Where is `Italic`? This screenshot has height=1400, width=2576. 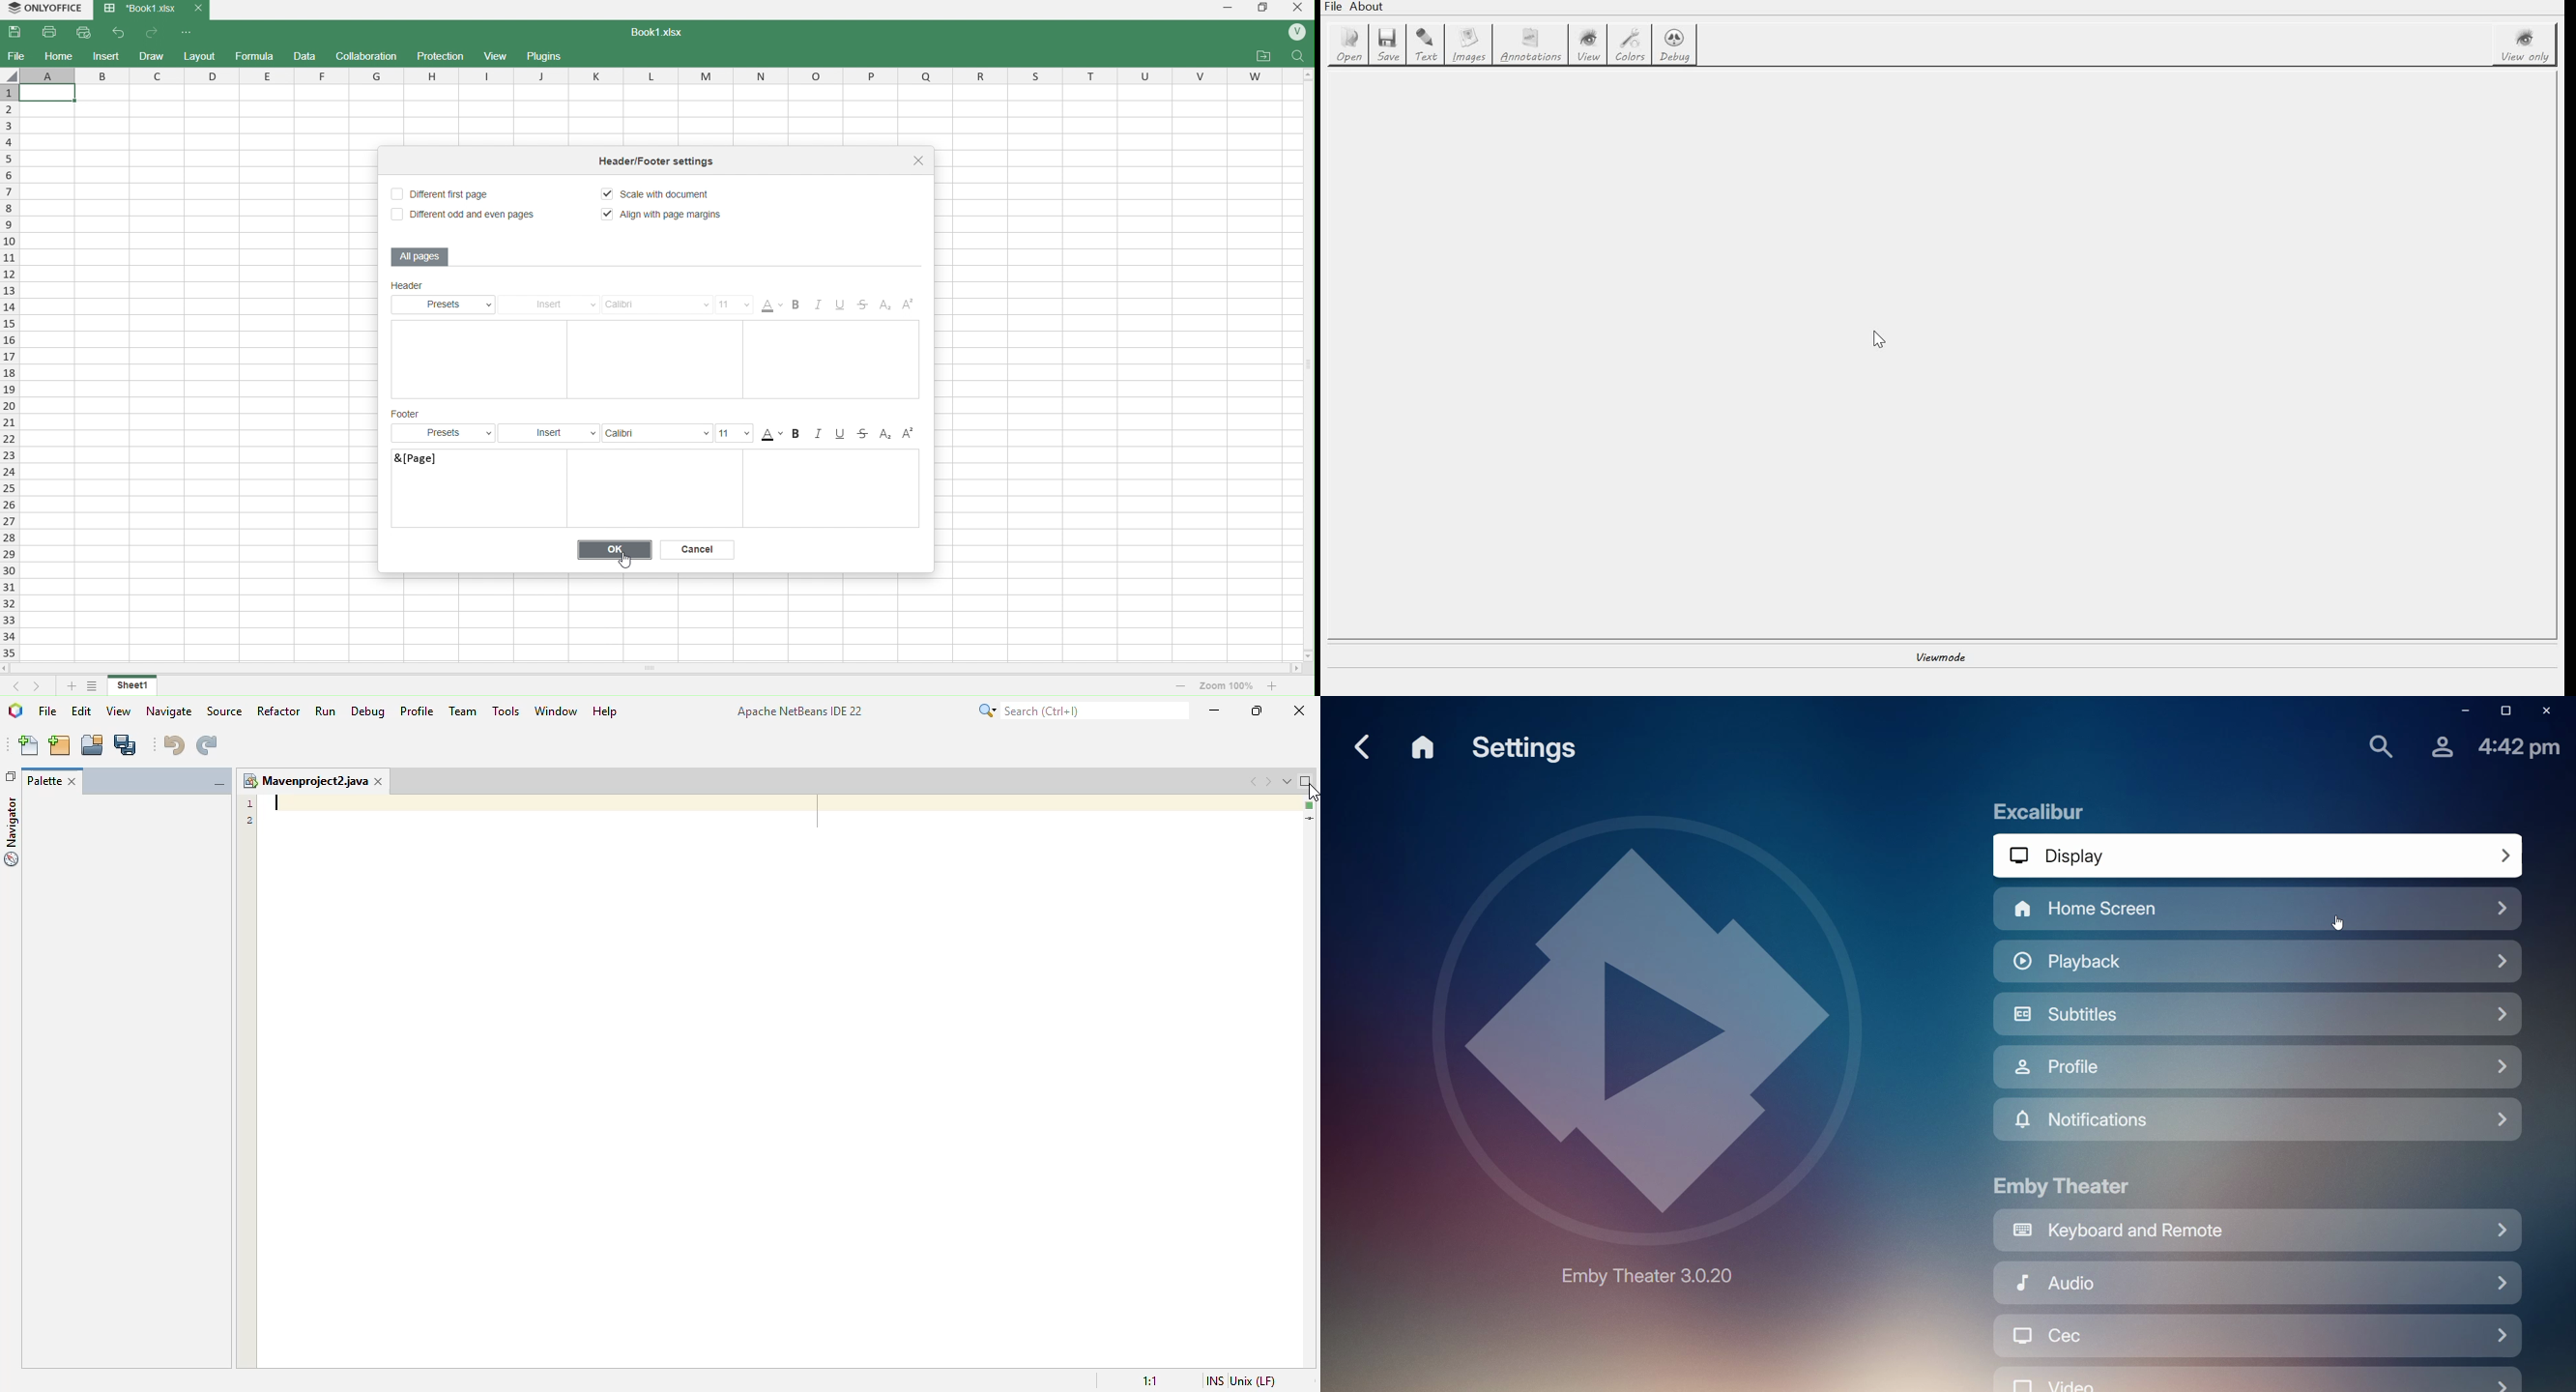 Italic is located at coordinates (822, 306).